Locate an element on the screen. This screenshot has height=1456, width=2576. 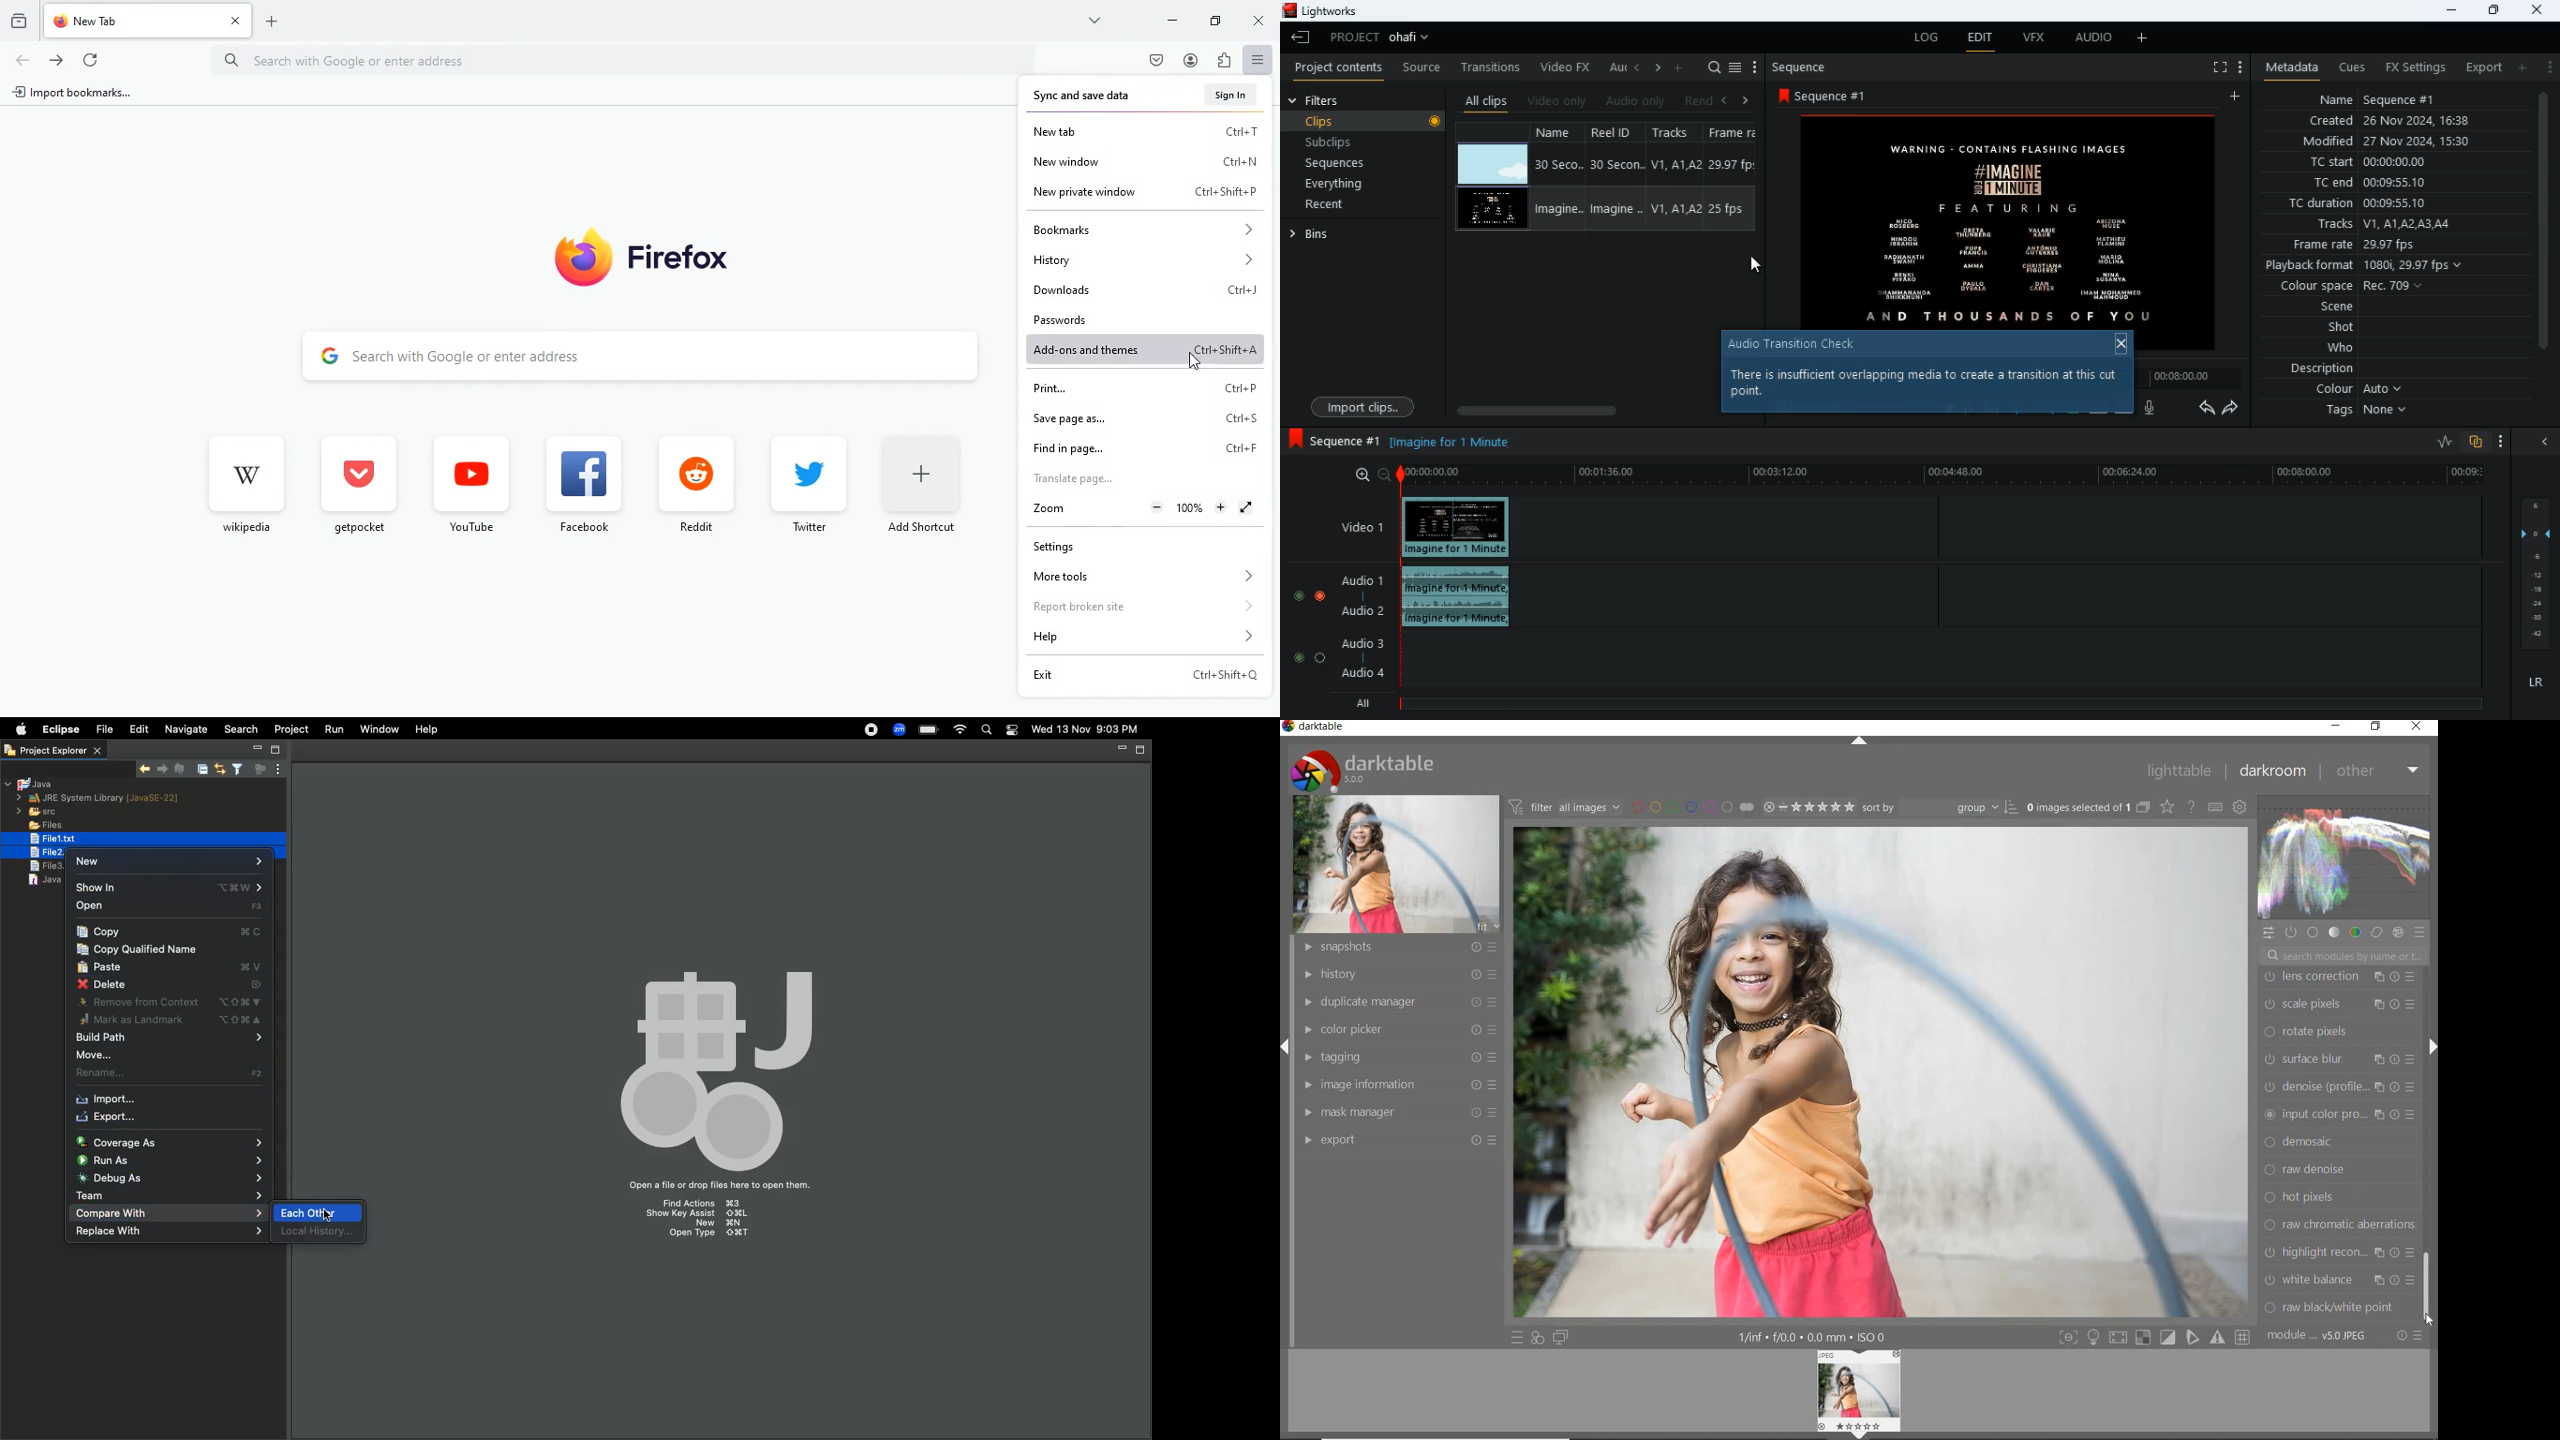
close is located at coordinates (1261, 19).